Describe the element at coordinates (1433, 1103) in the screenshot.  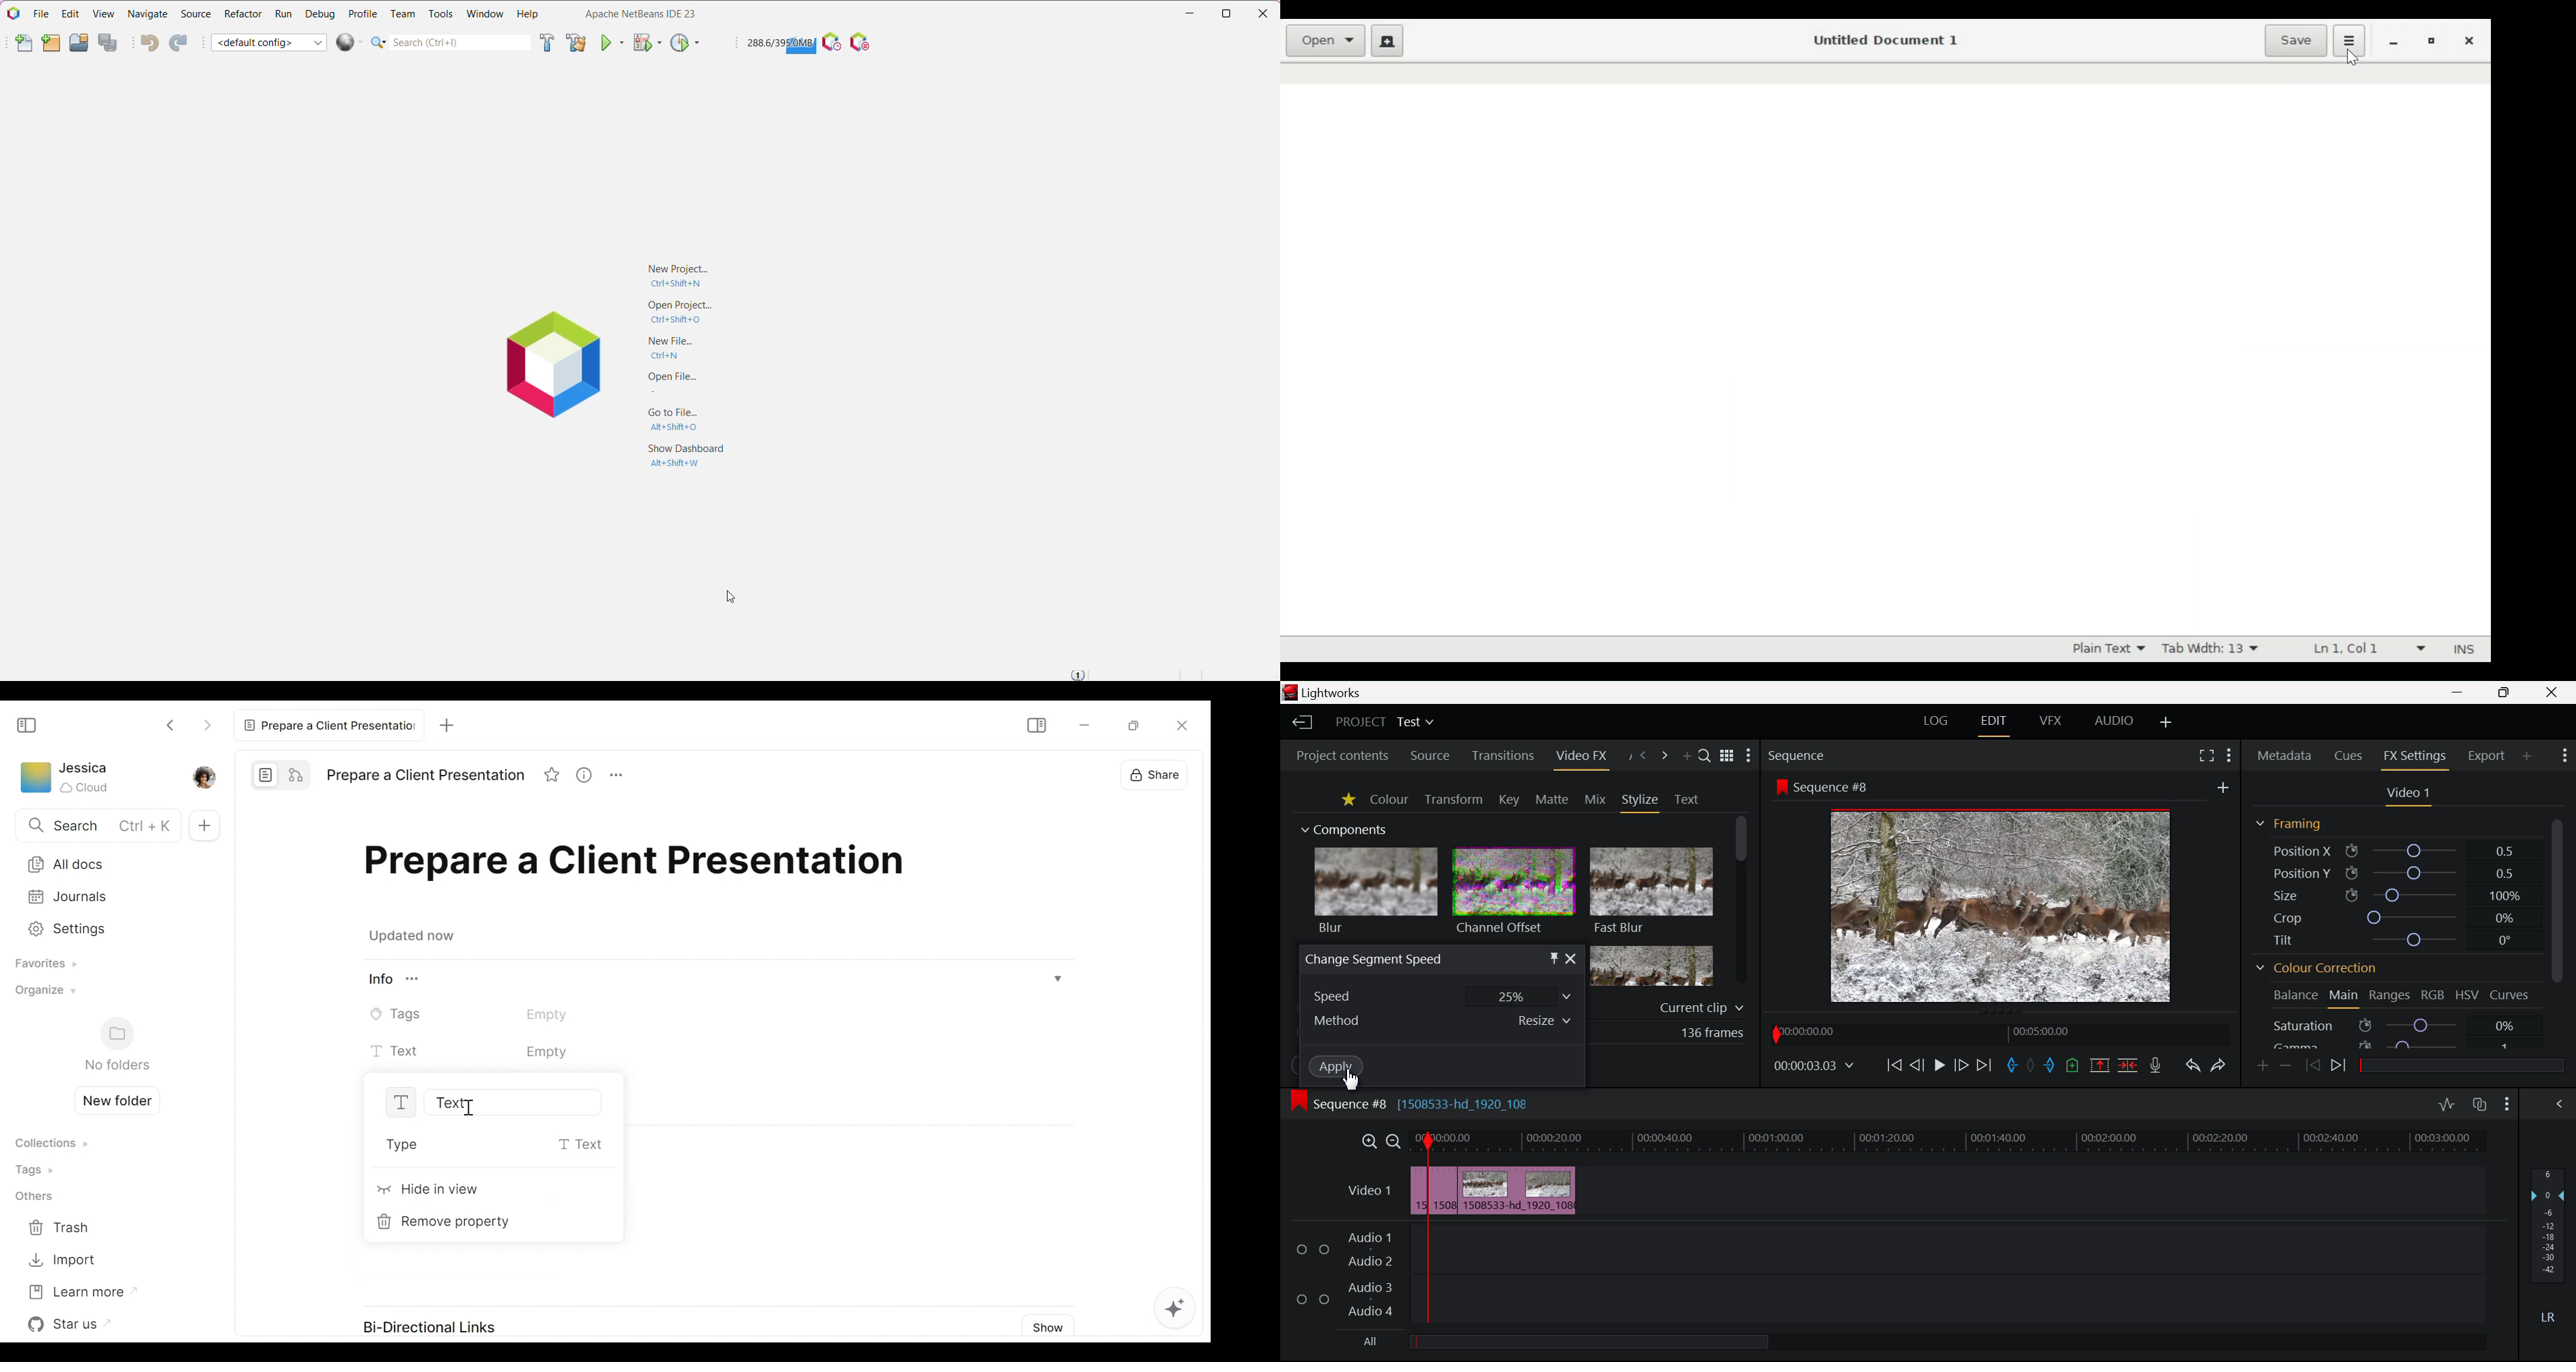
I see `Sequence #8 [1508533-hd_1920_108` at that location.